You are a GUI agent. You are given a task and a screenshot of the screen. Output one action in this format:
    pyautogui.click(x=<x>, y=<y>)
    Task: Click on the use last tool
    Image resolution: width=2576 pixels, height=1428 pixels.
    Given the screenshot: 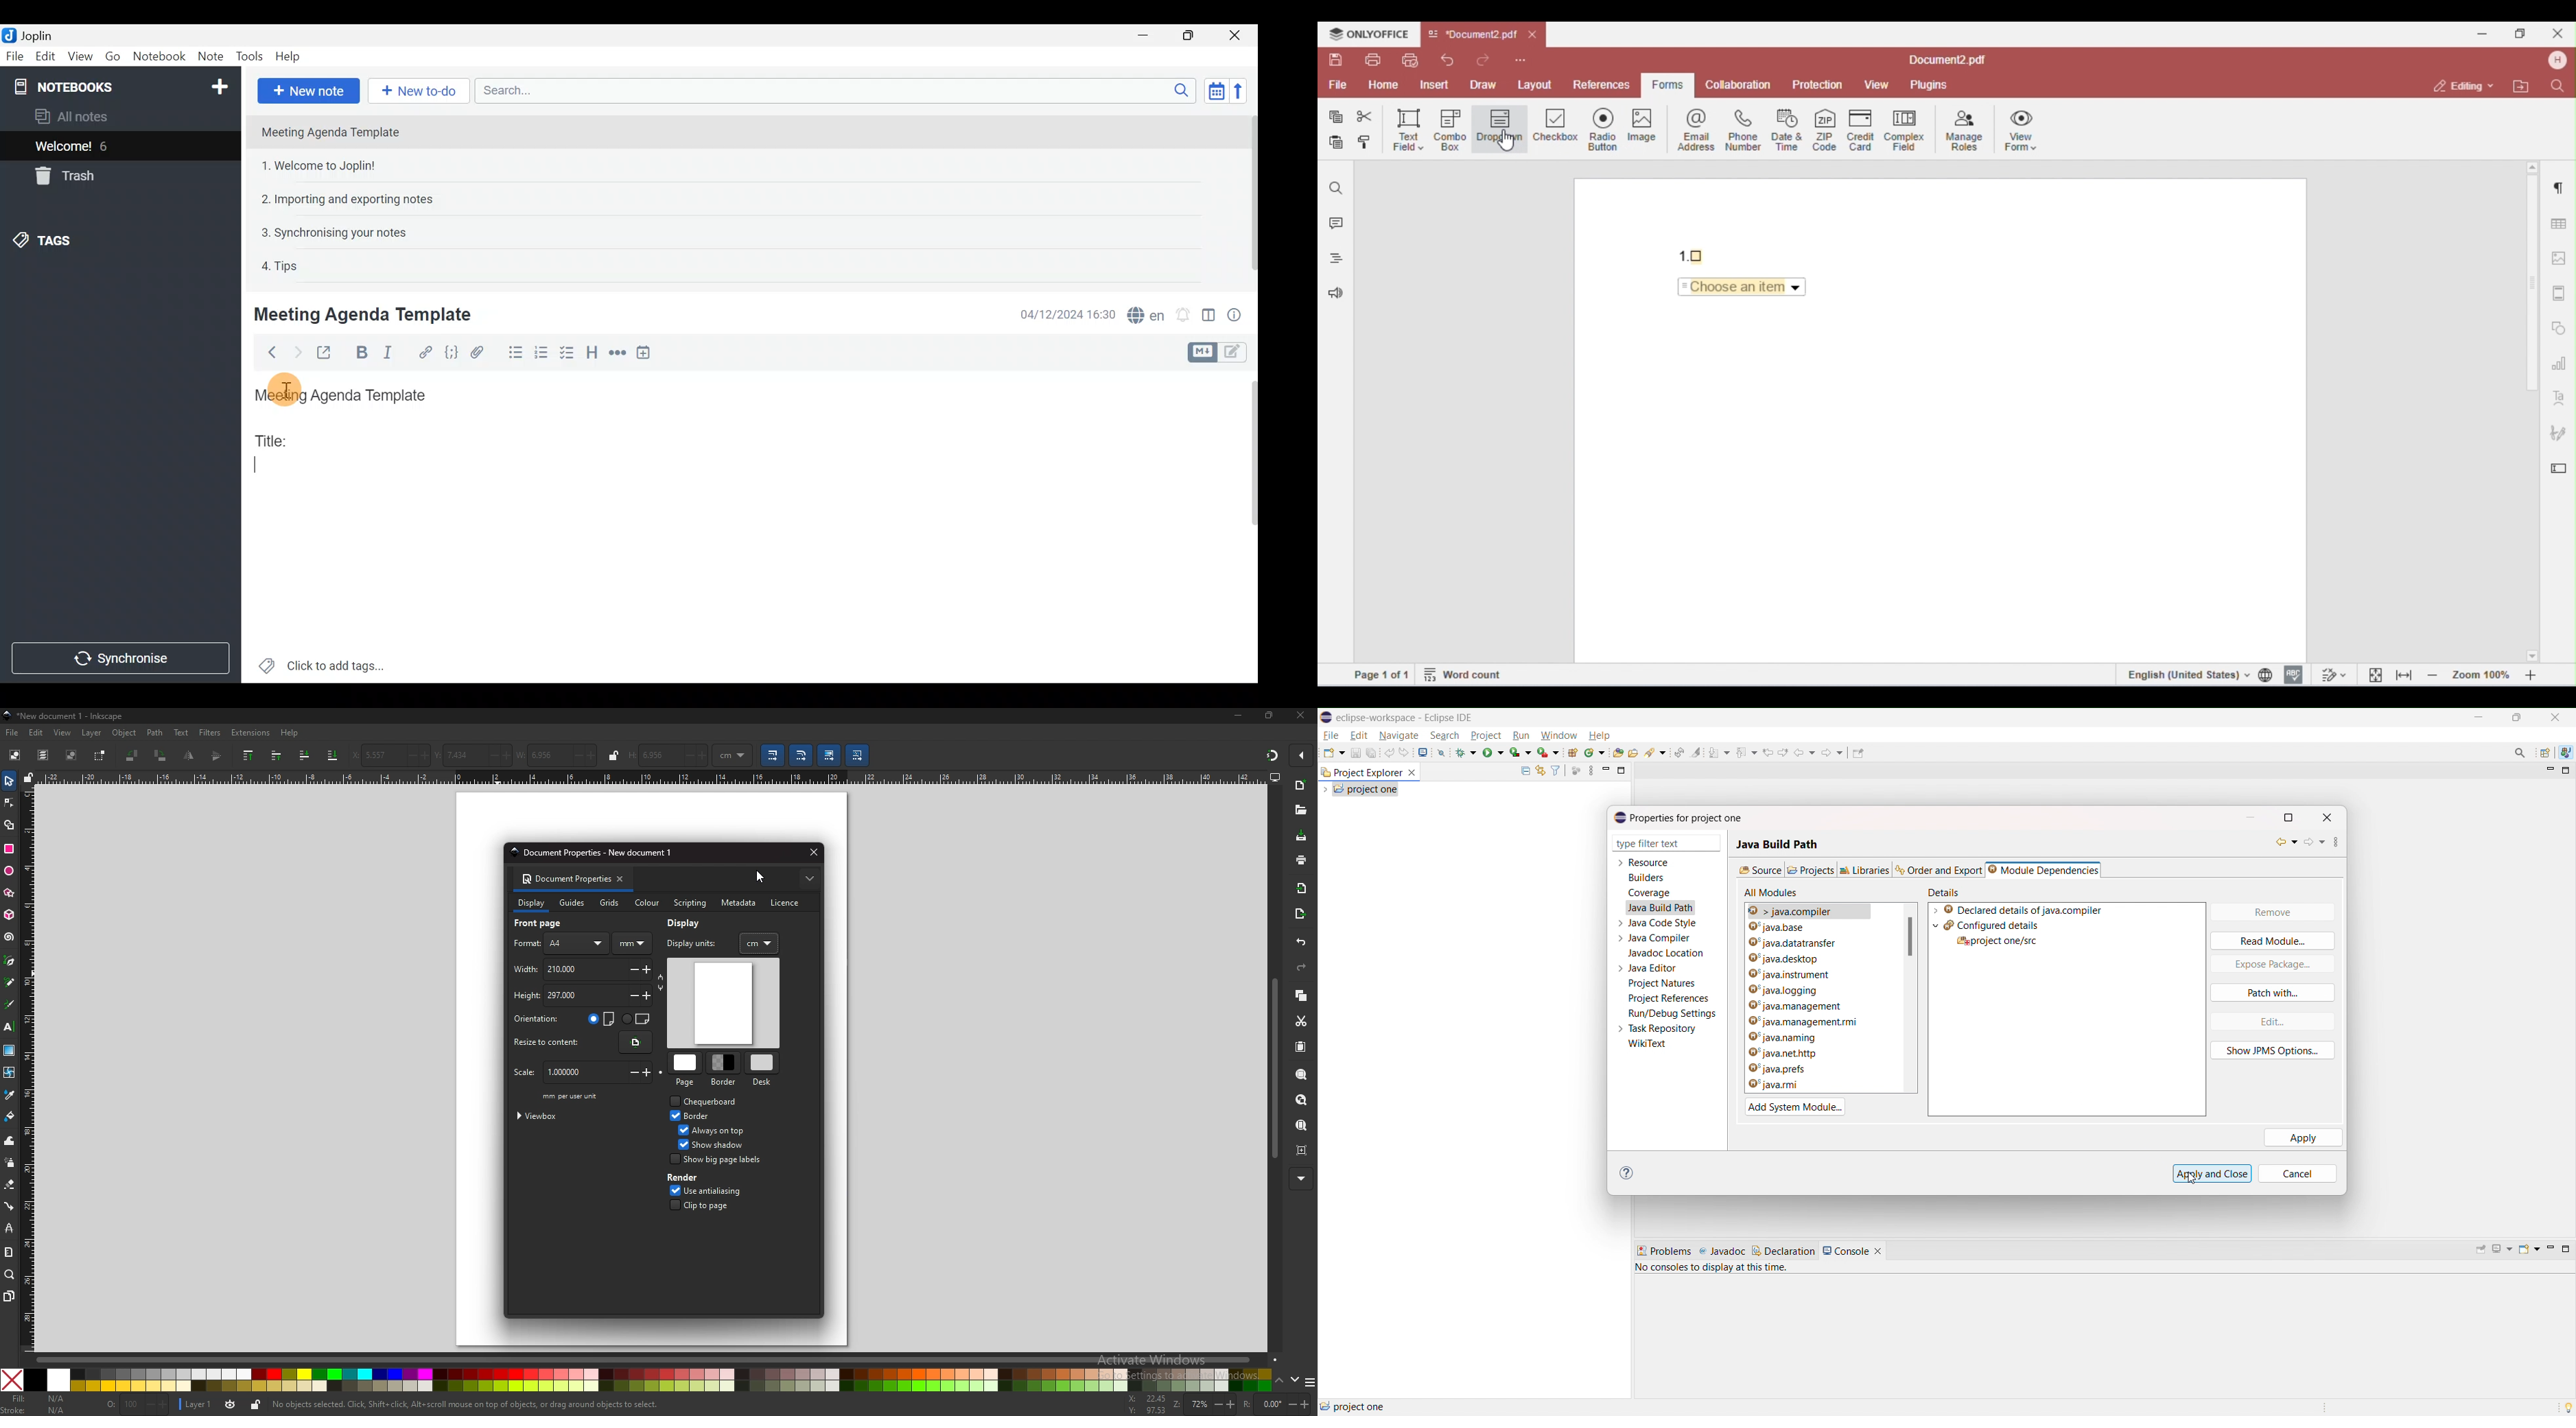 What is the action you would take?
    pyautogui.click(x=1548, y=753)
    